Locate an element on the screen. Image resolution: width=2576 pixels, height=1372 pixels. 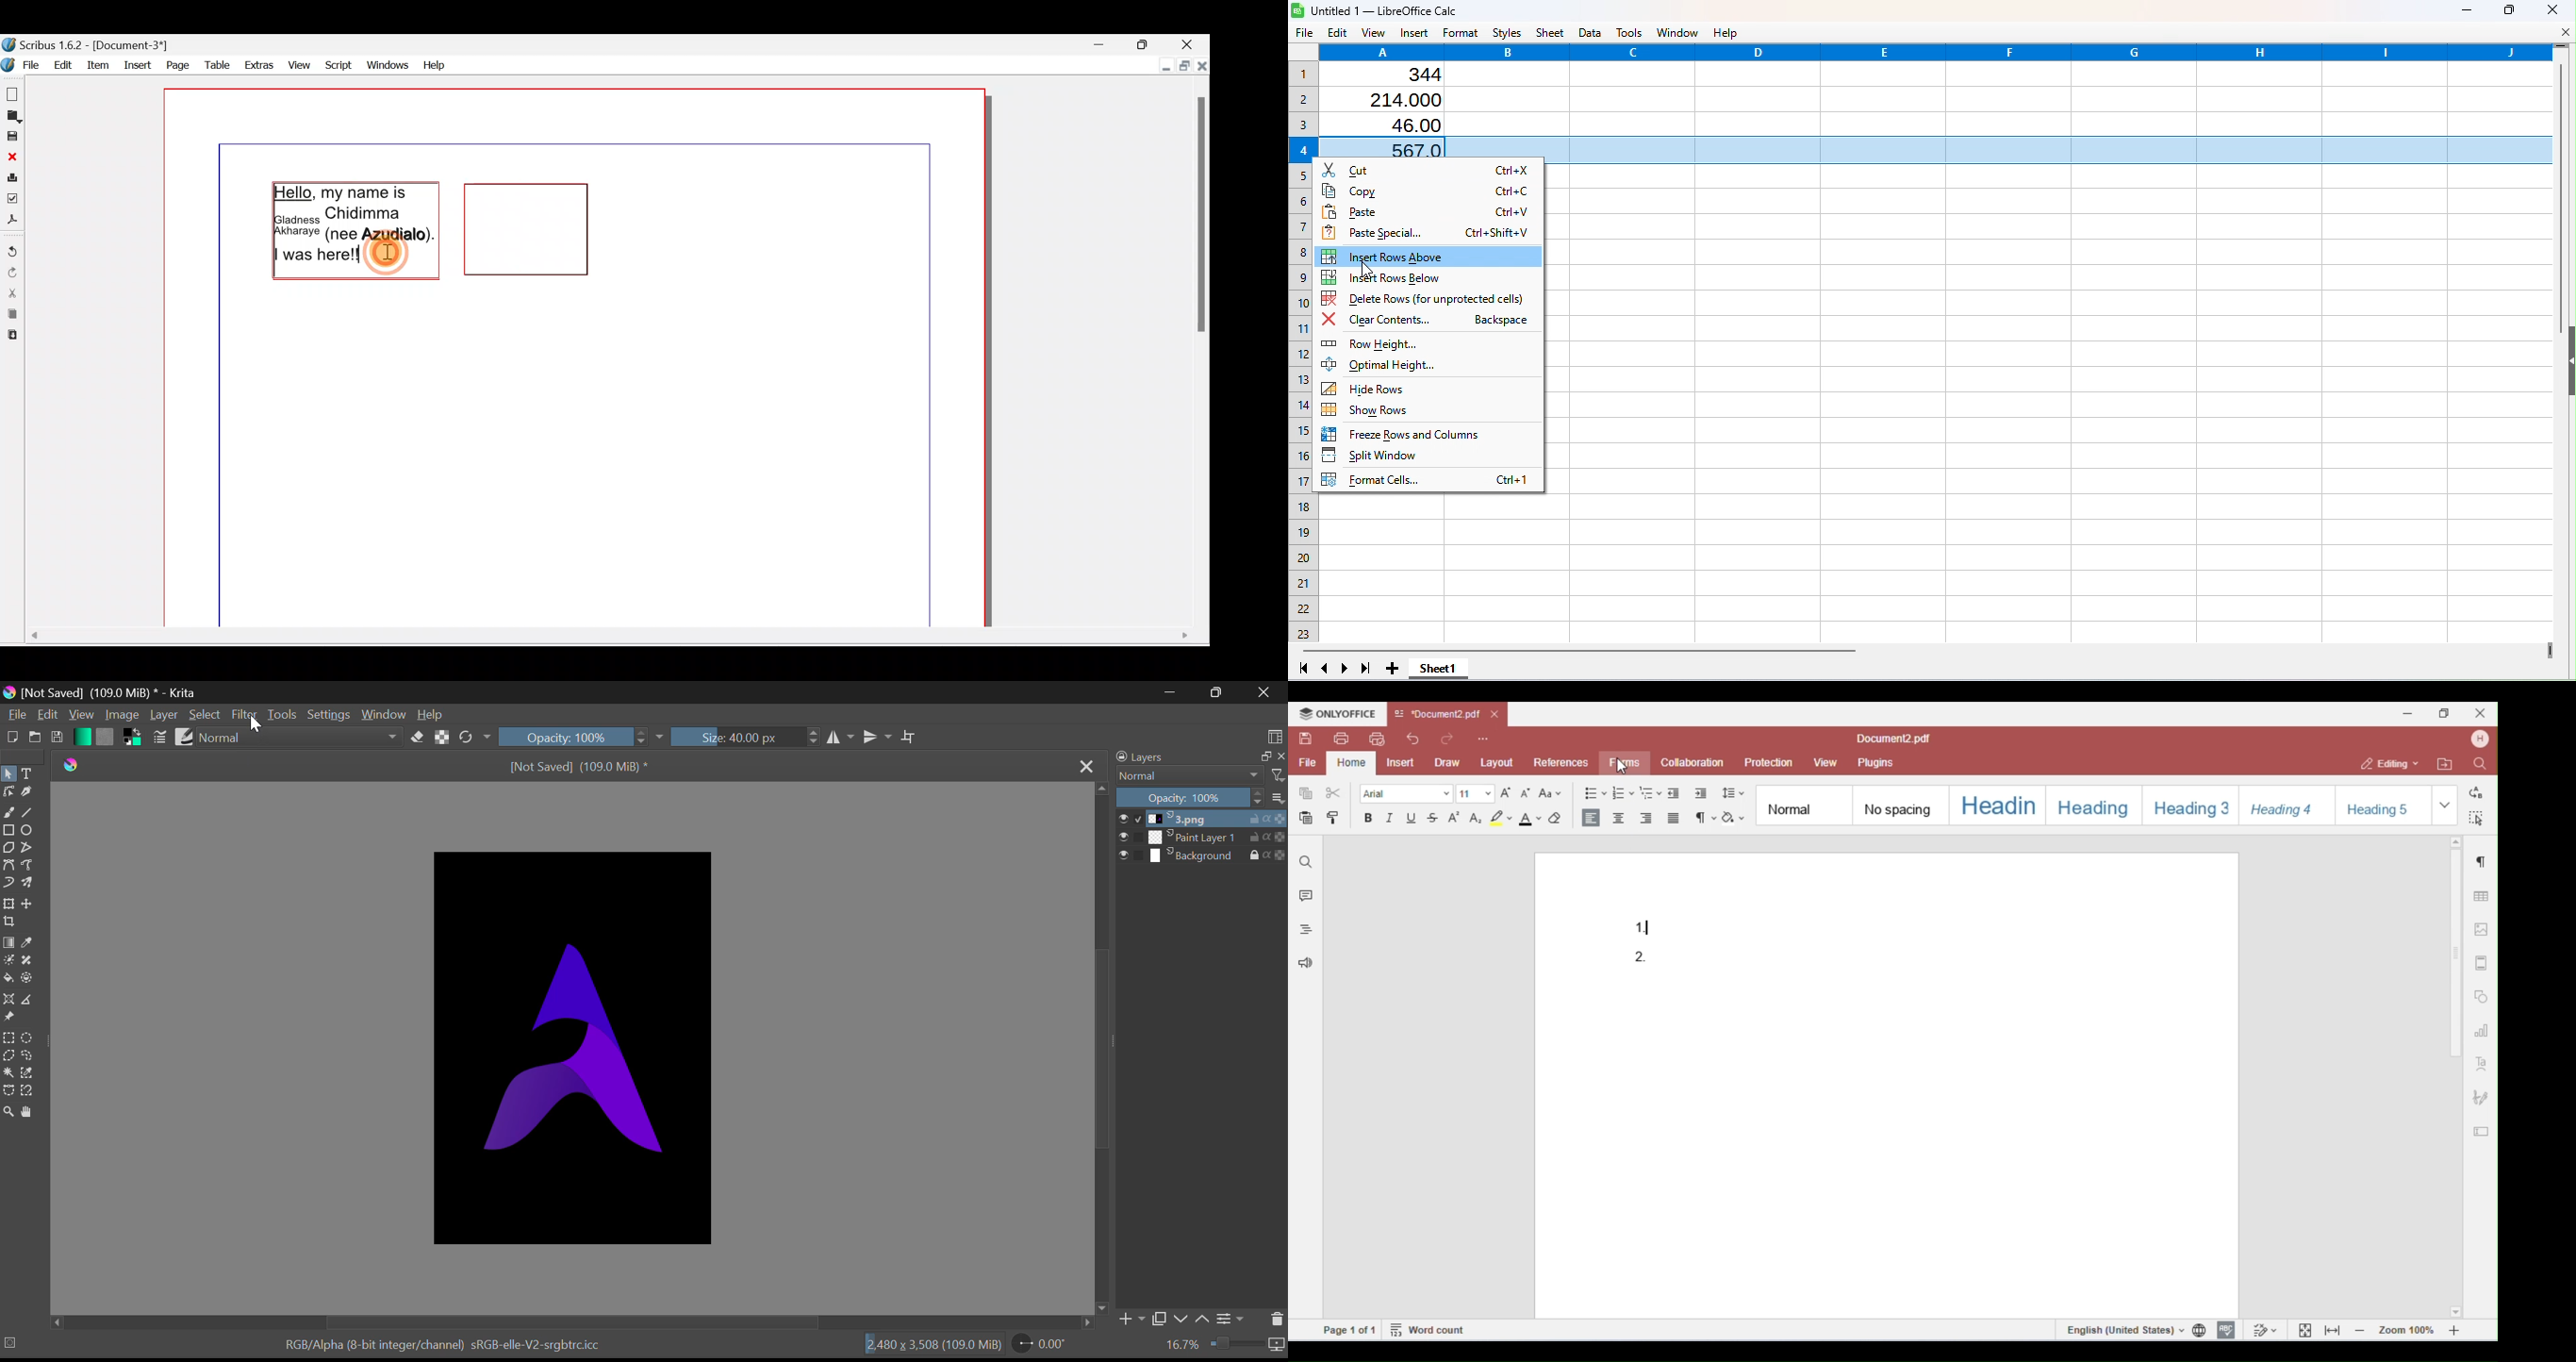
Freeze Rows and Columns is located at coordinates (1411, 435).